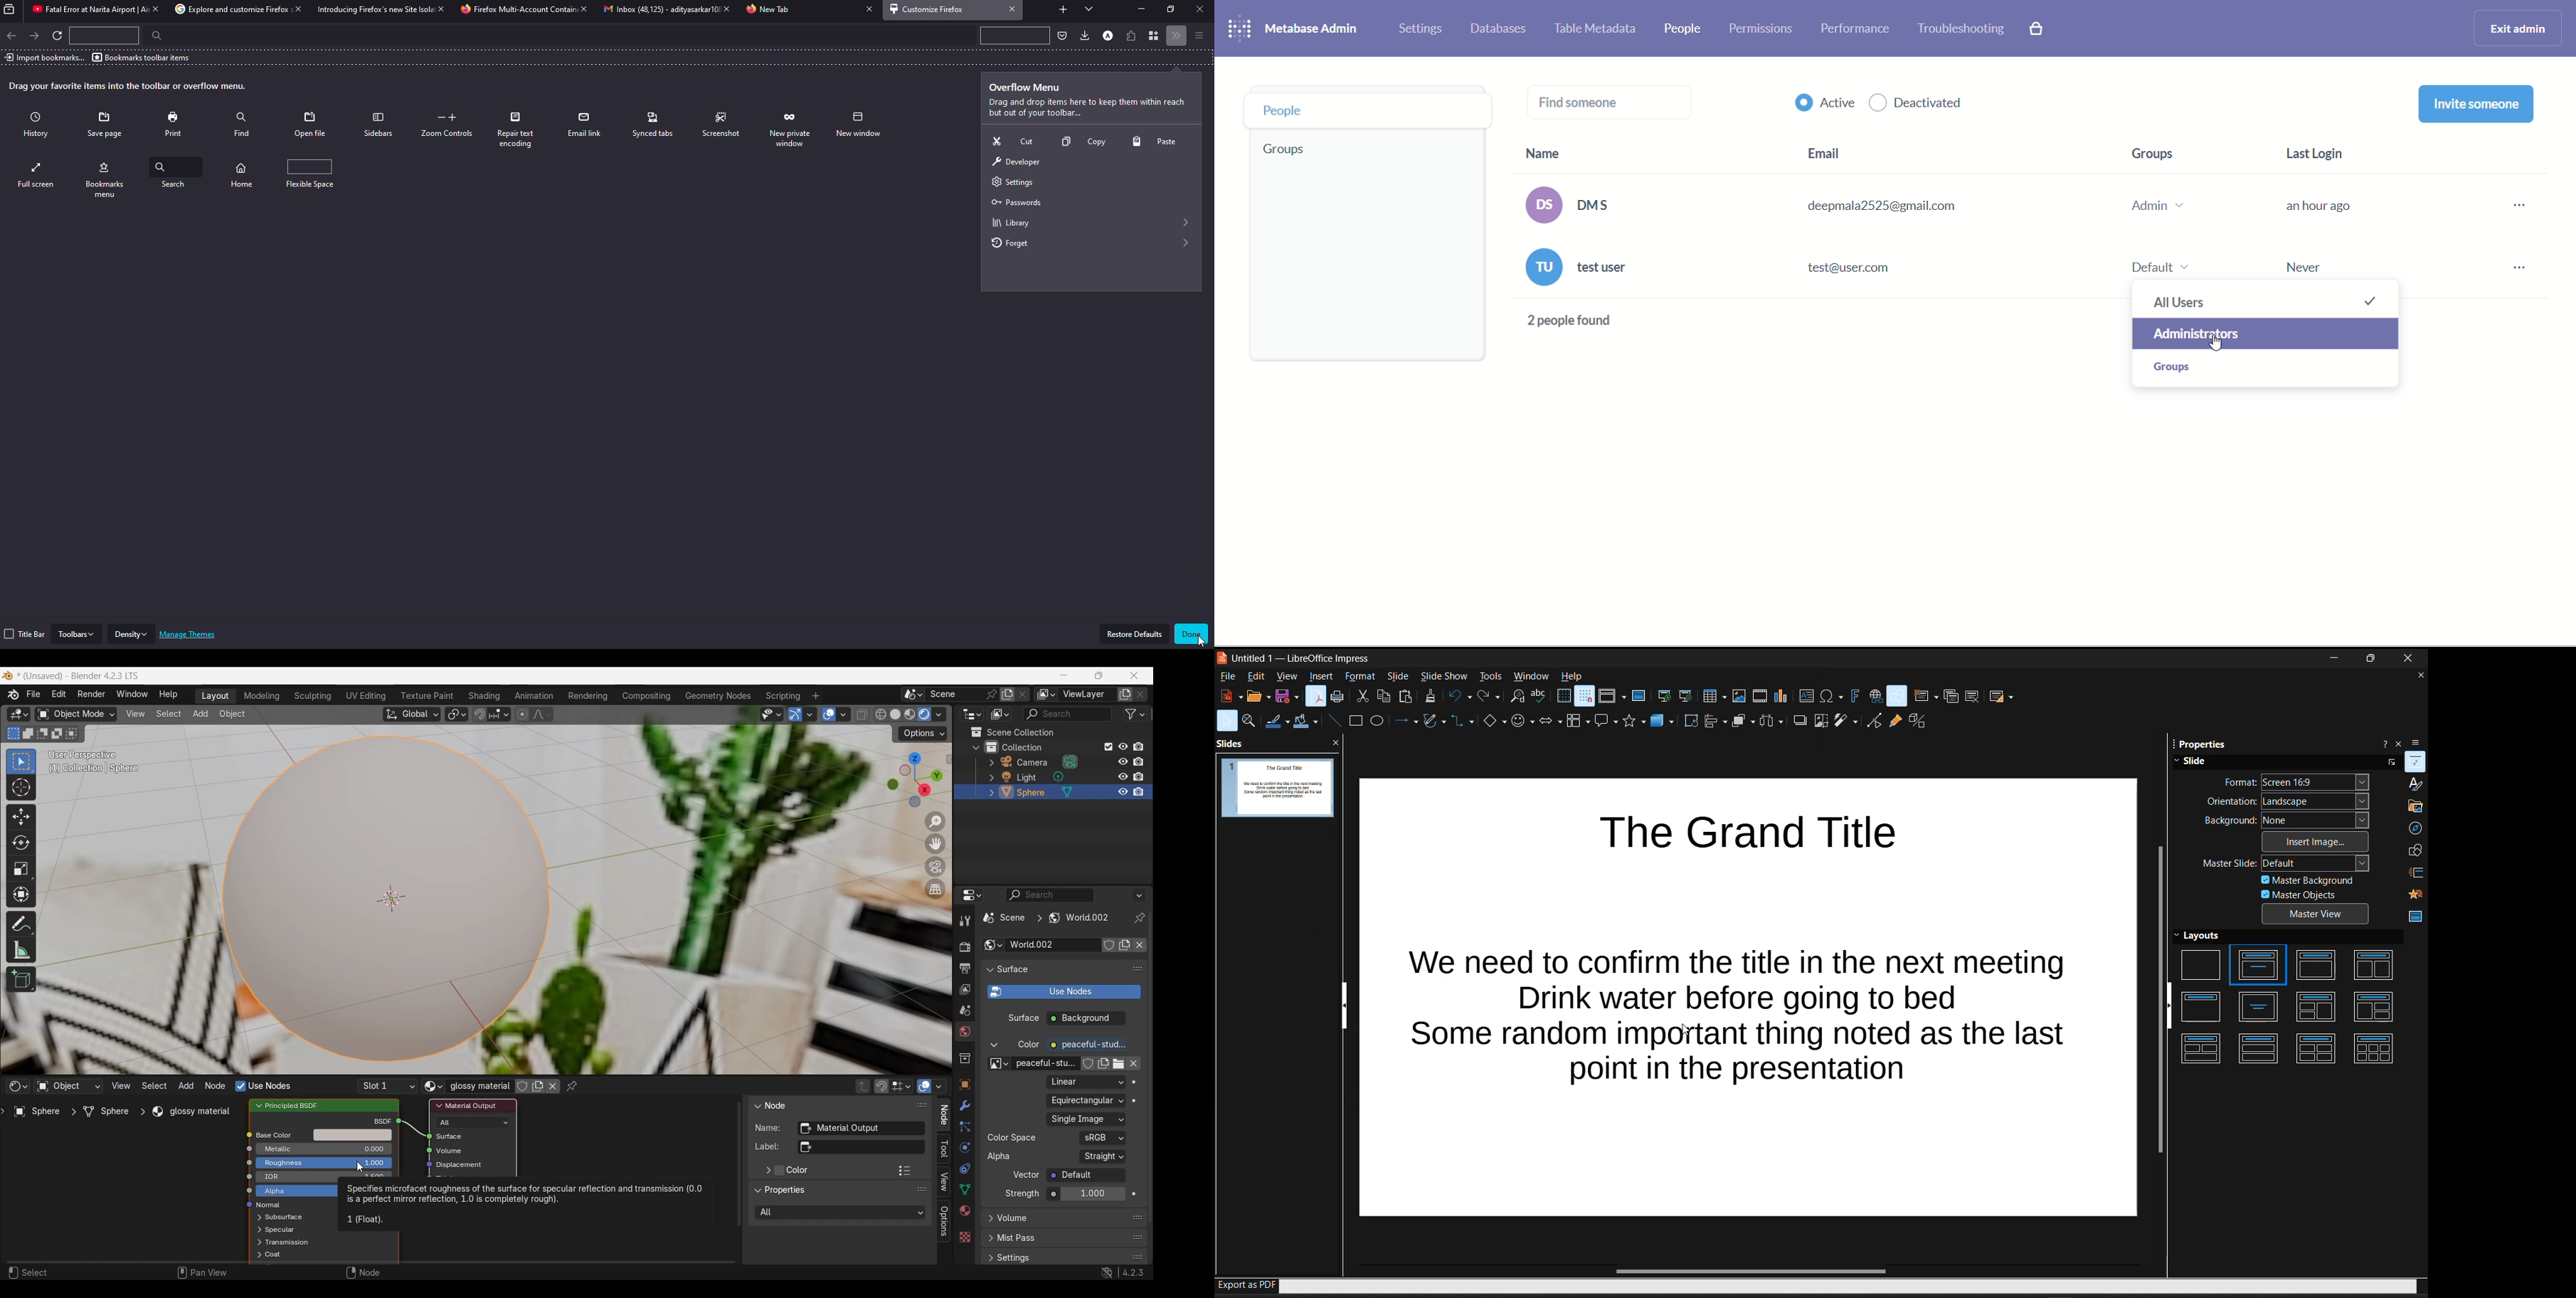 The image size is (2576, 1316). I want to click on print, so click(176, 124).